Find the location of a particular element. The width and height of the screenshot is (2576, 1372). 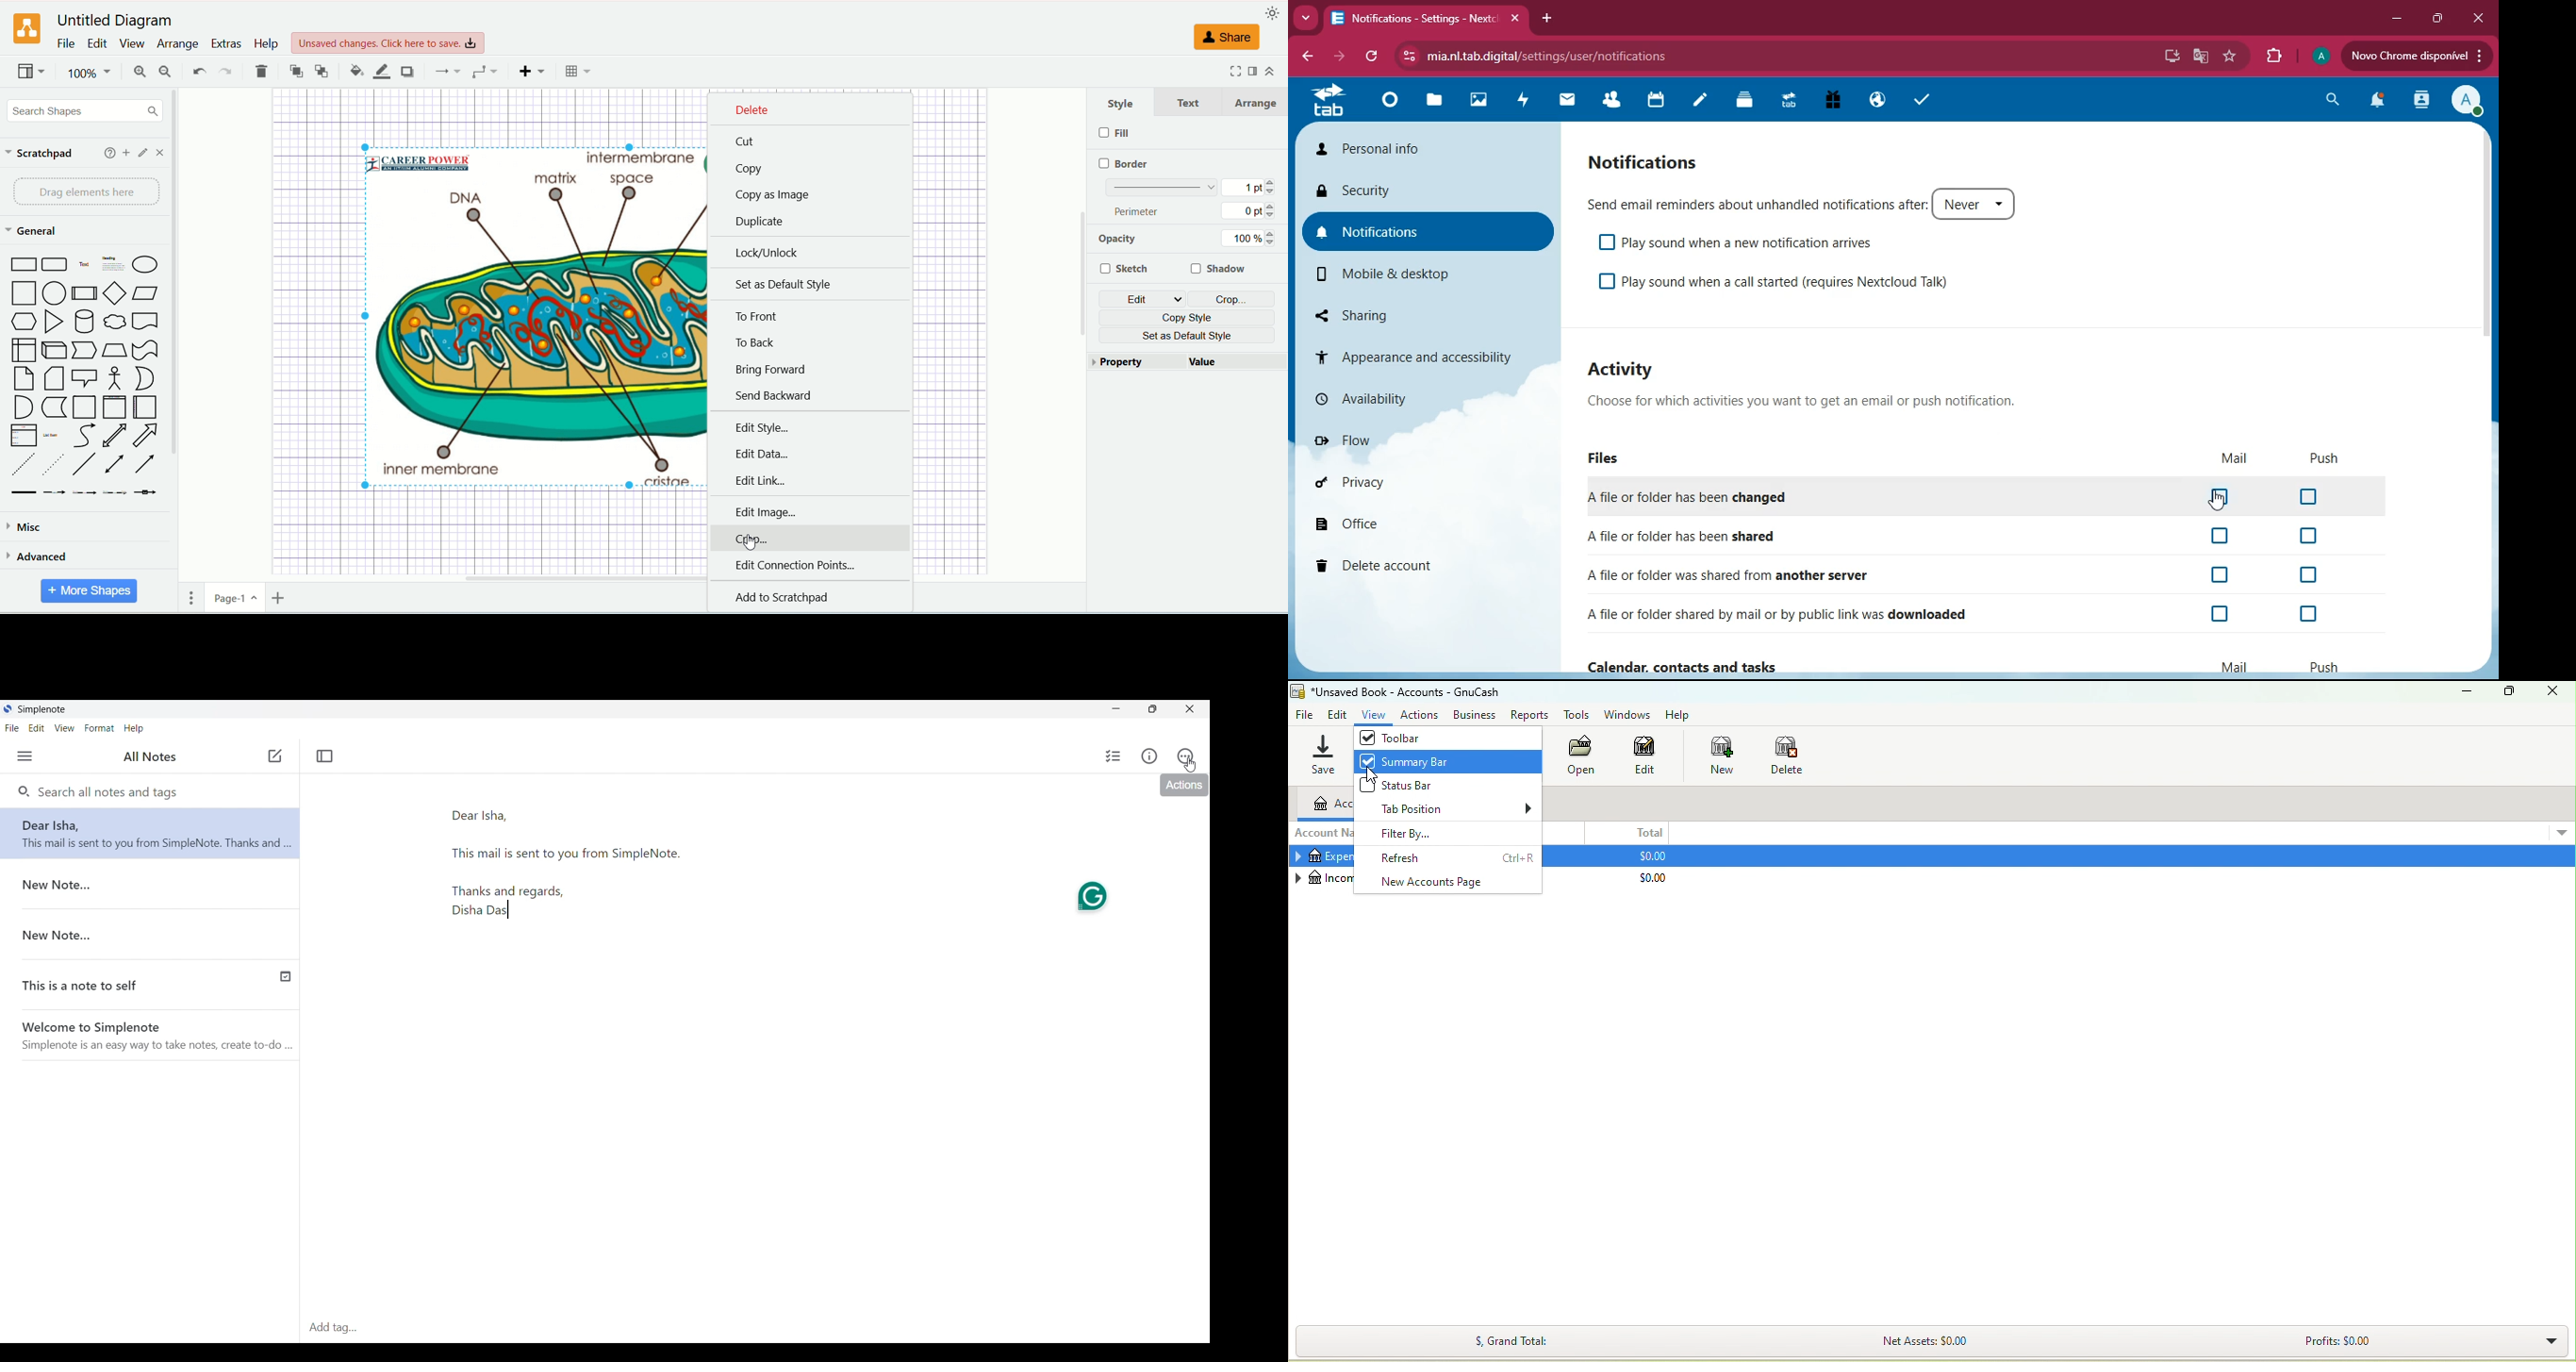

Insert checklist is located at coordinates (1114, 755).